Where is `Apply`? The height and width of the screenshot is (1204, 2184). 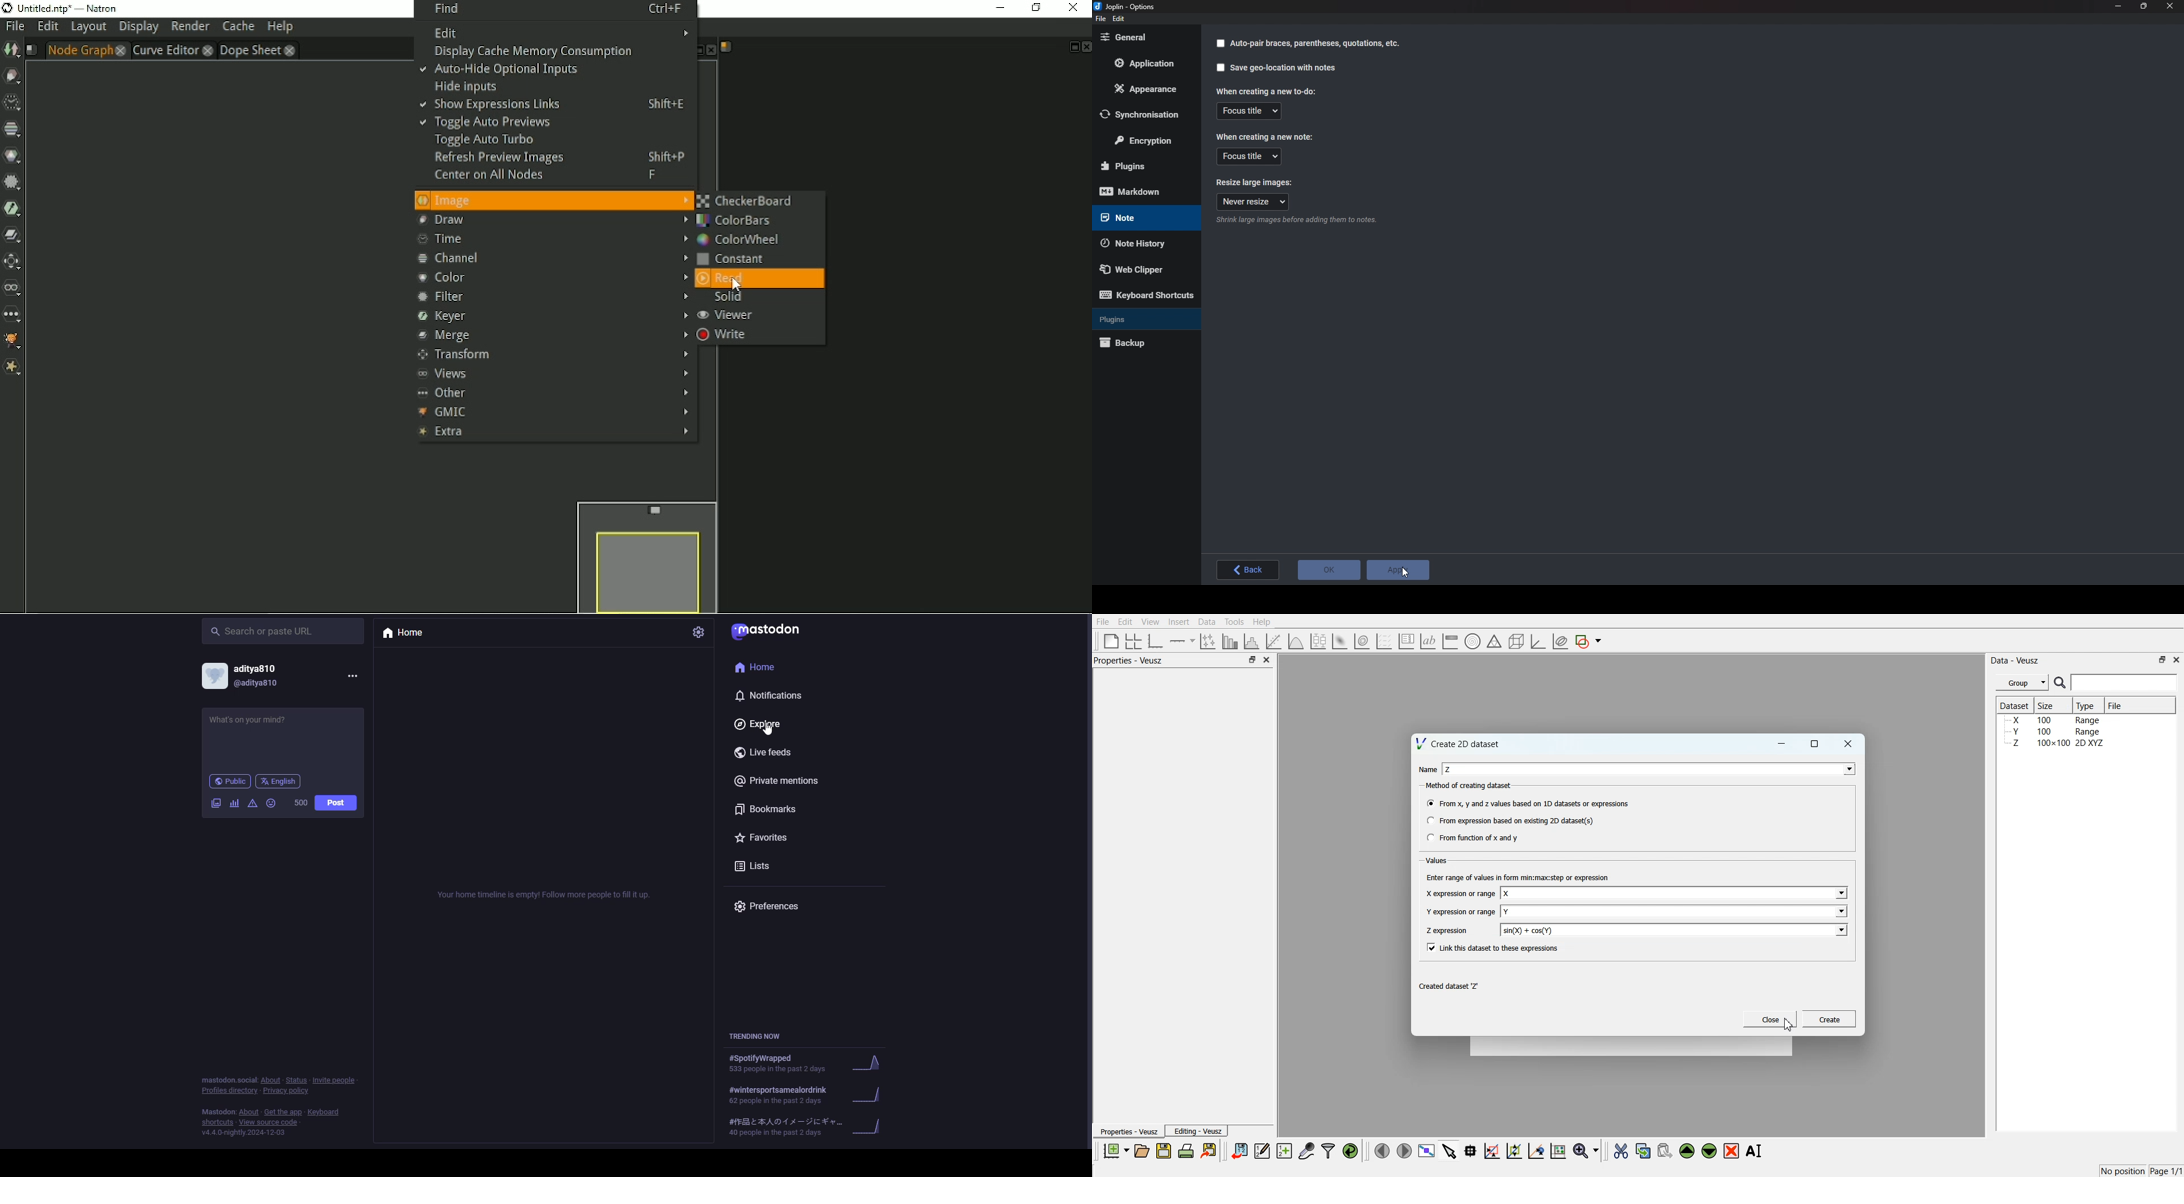 Apply is located at coordinates (1396, 571).